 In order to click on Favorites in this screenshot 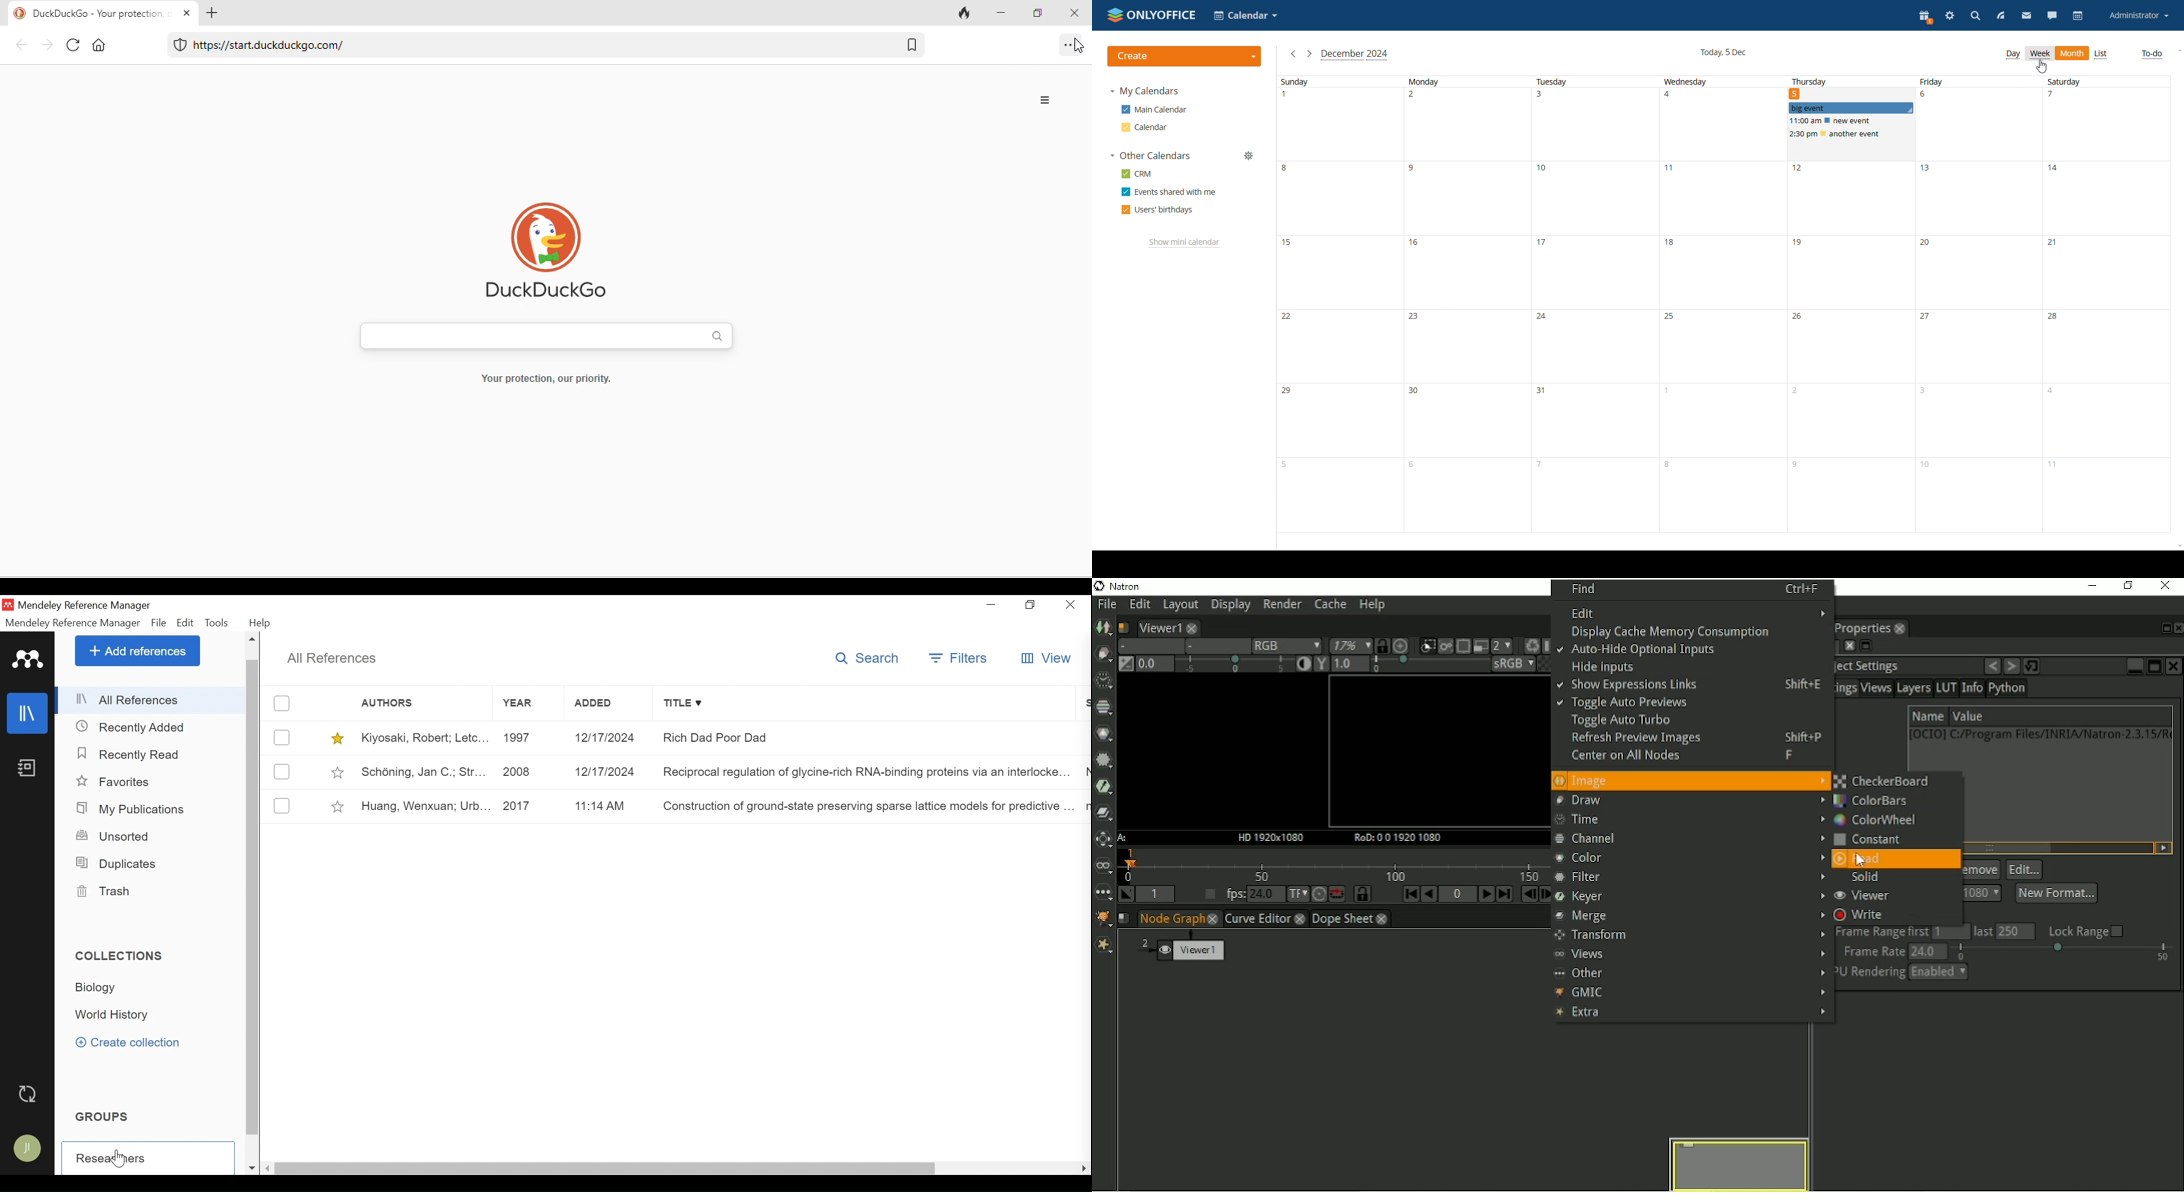, I will do `click(124, 781)`.